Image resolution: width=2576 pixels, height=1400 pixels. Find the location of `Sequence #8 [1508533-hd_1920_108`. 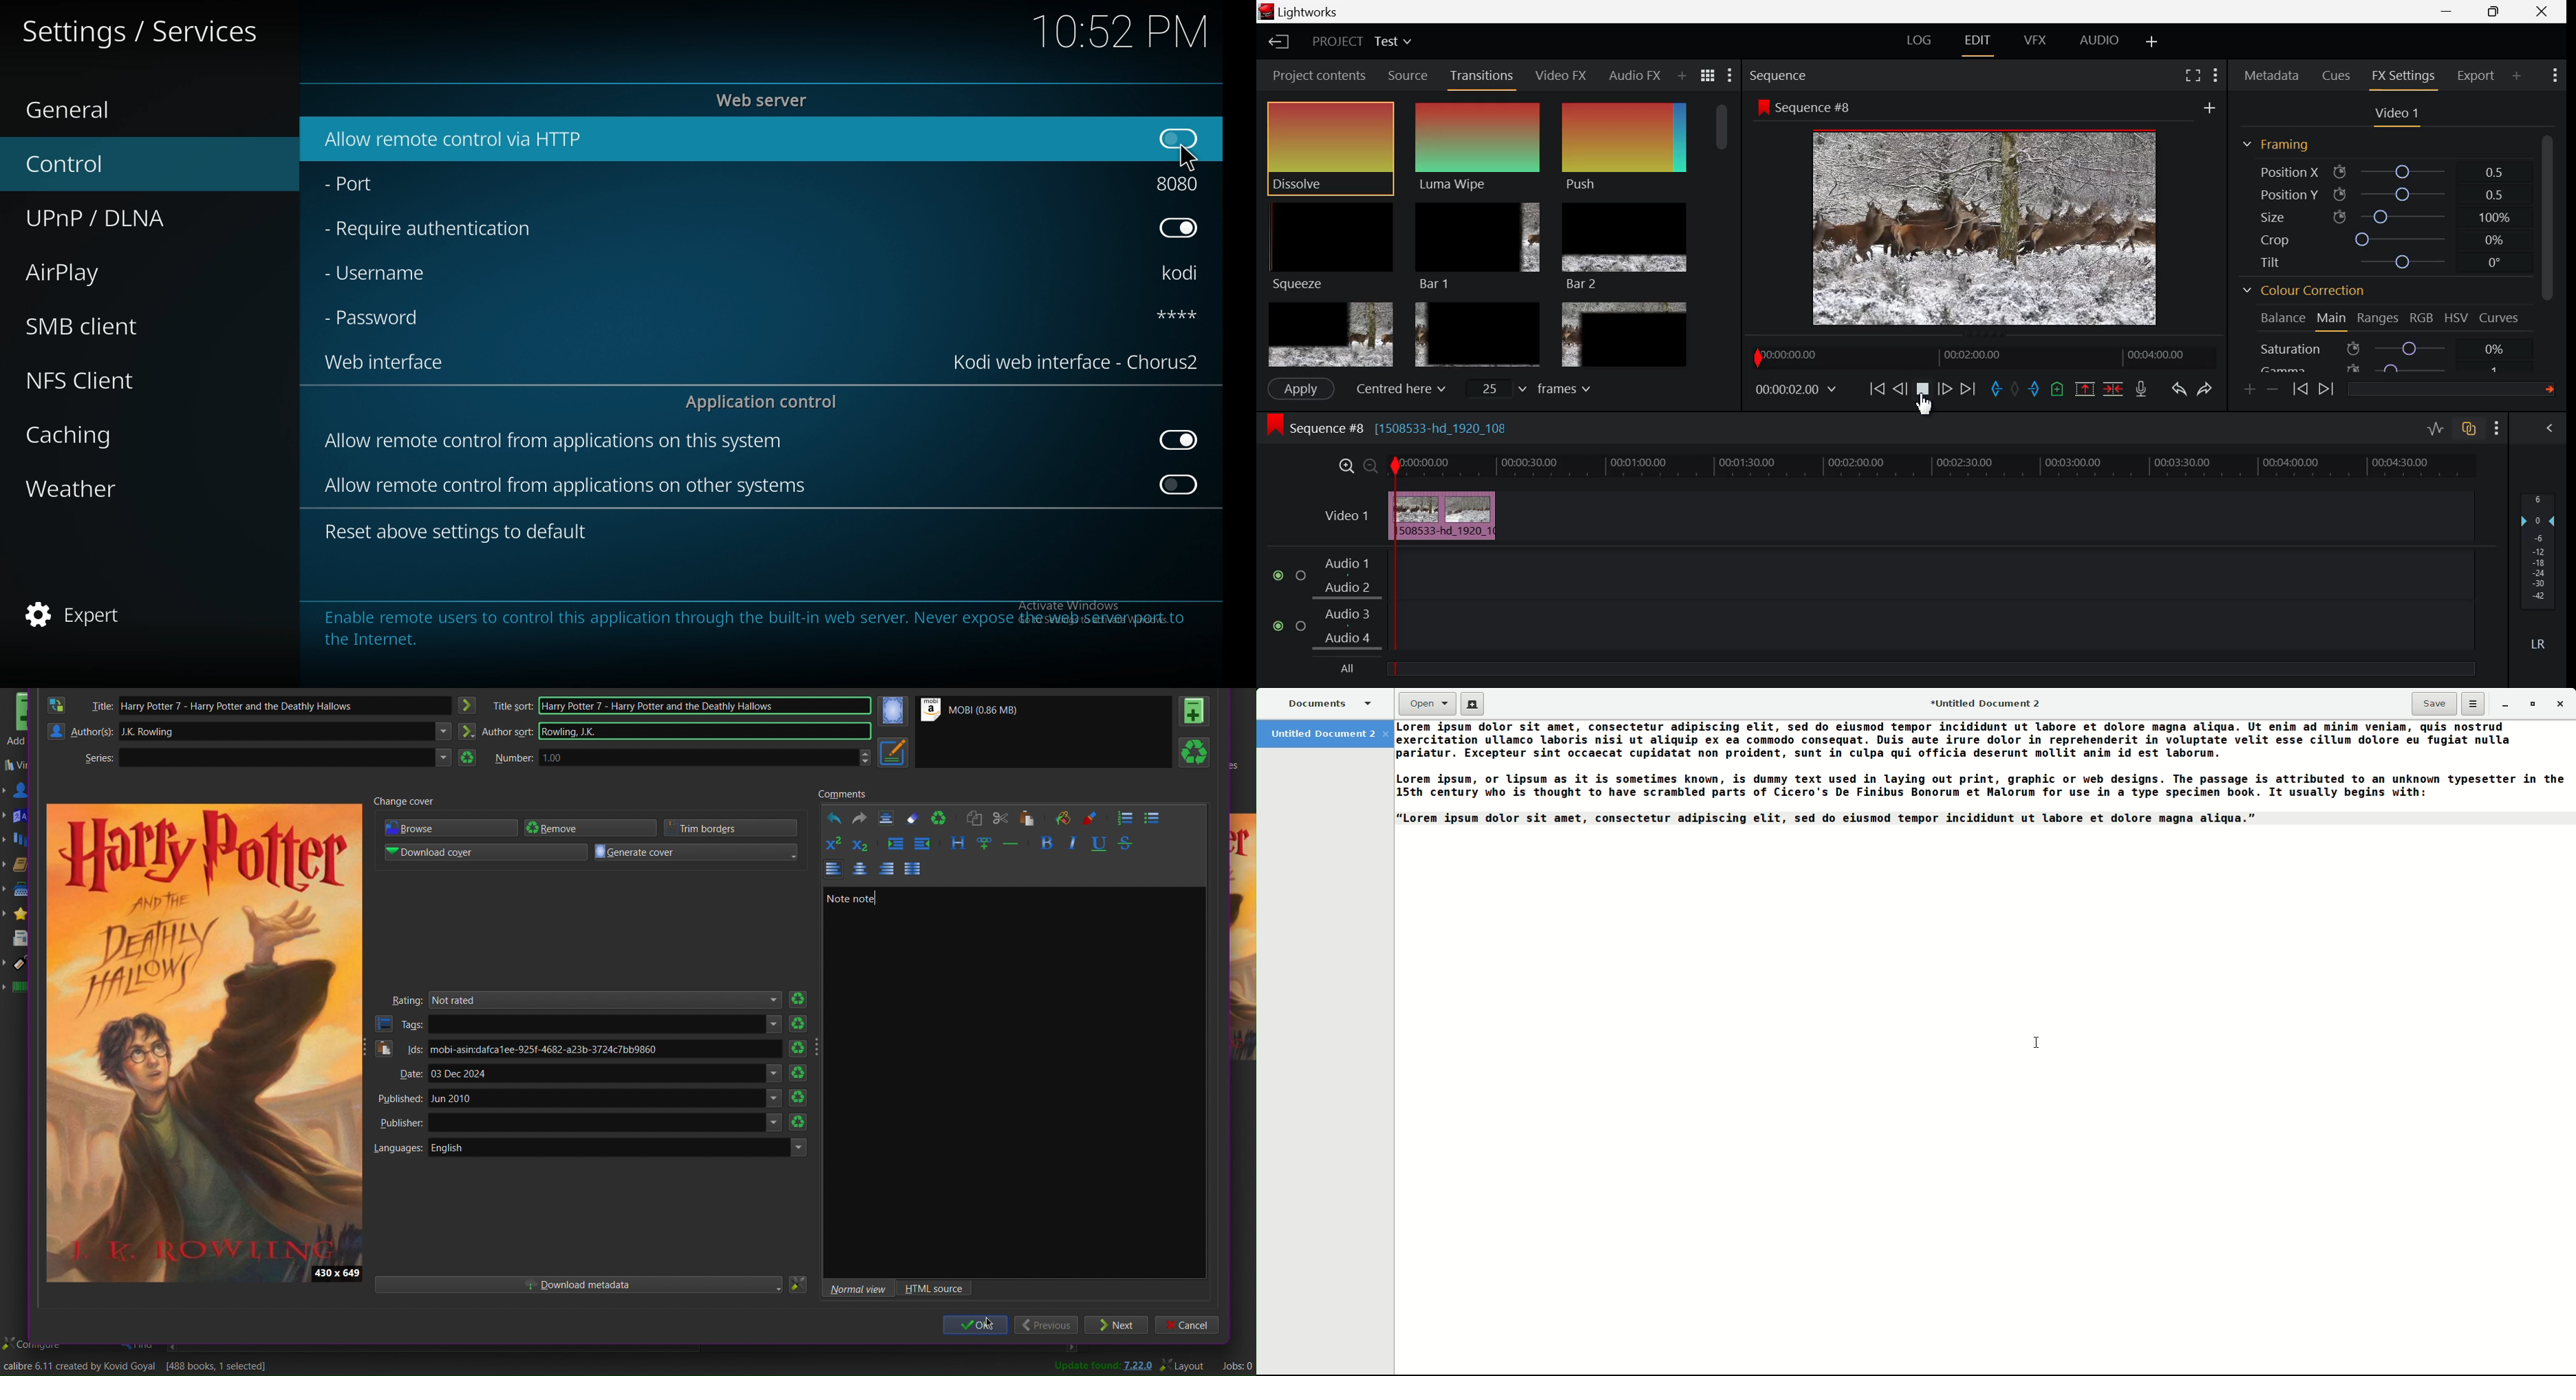

Sequence #8 [1508533-hd_1920_108 is located at coordinates (1392, 426).